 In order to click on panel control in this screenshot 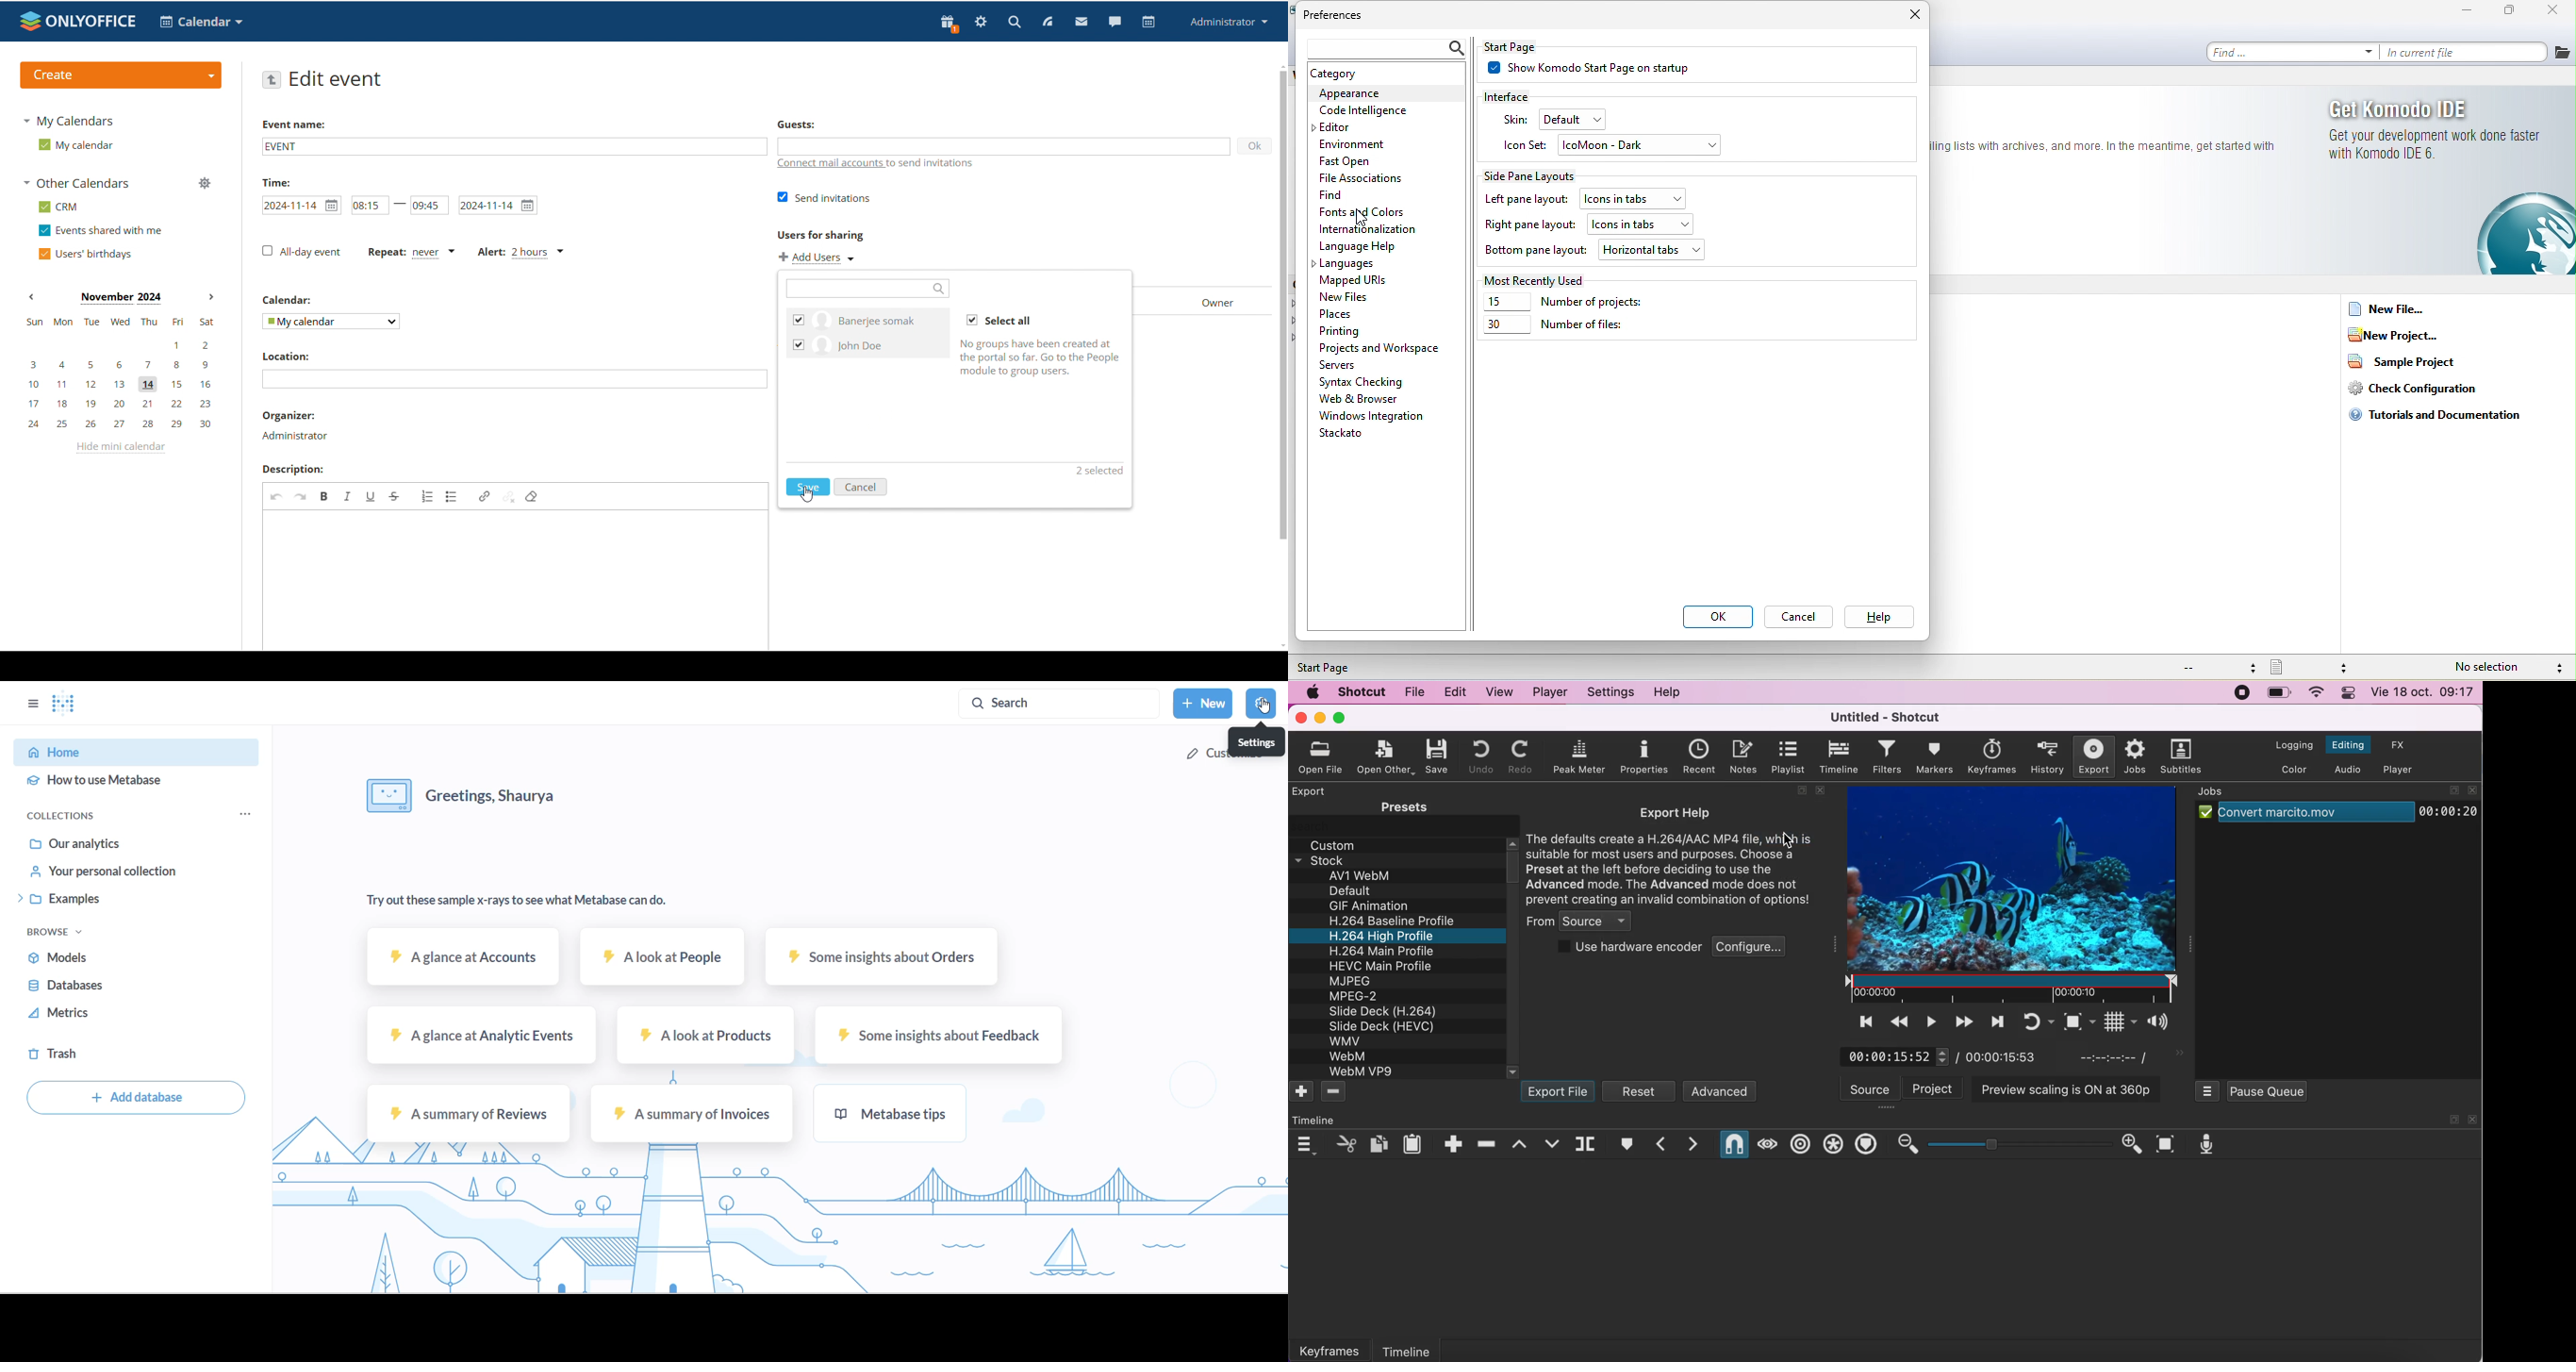, I will do `click(2350, 693)`.